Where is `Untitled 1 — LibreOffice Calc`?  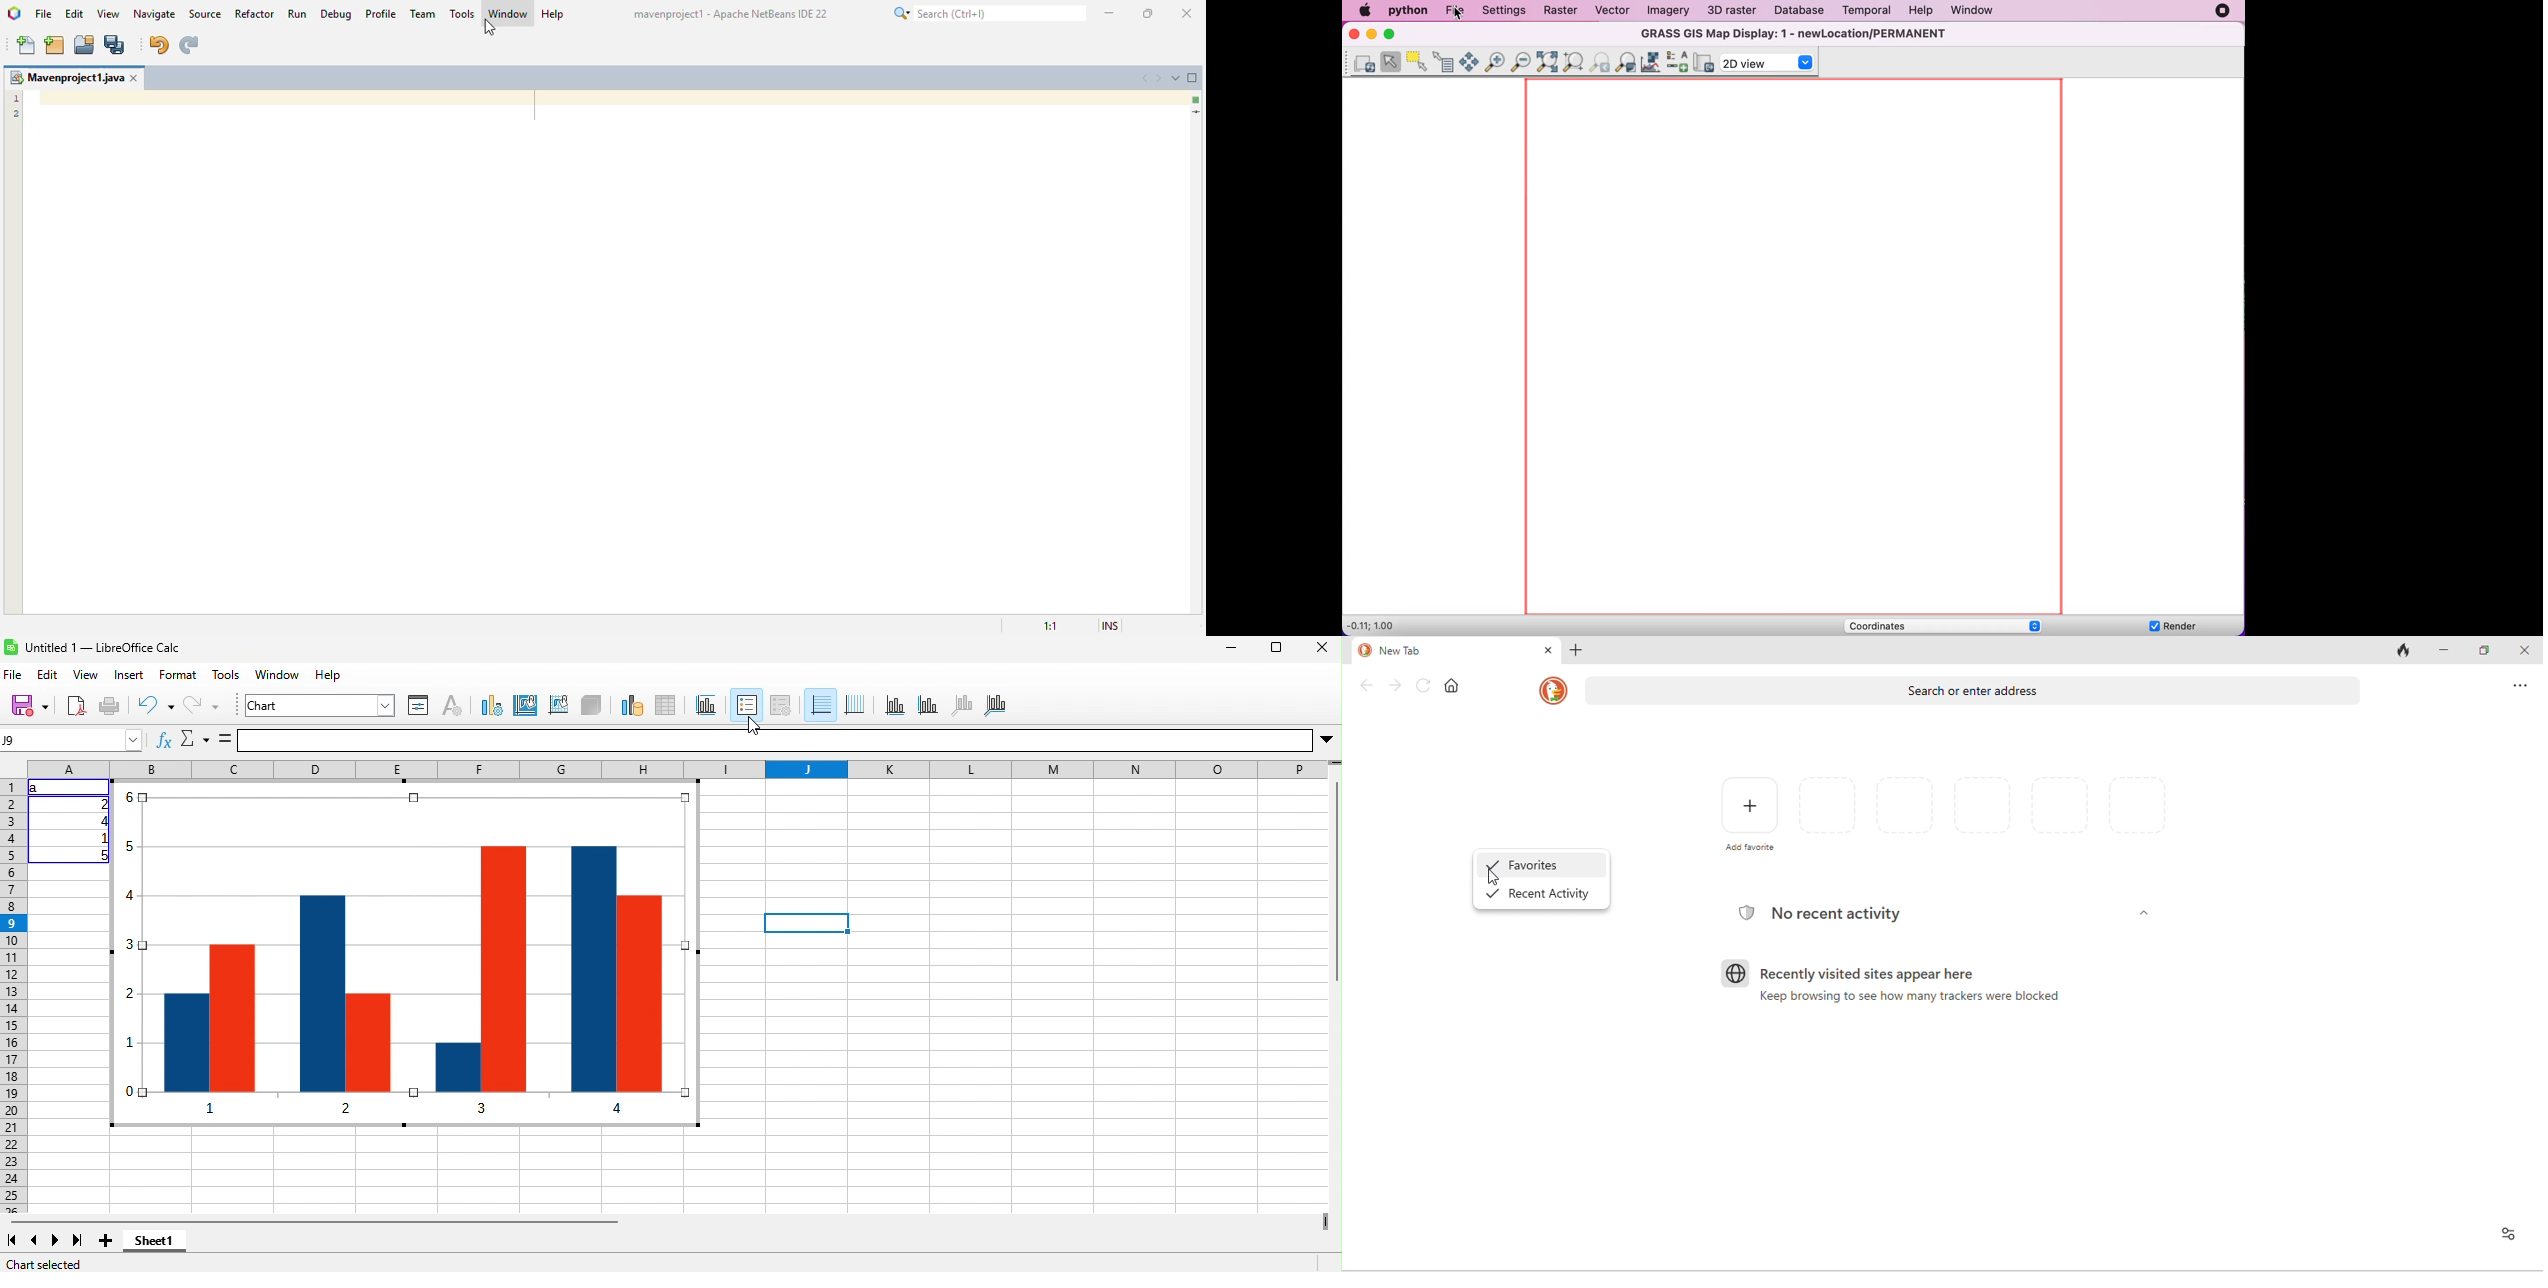
Untitled 1 — LibreOffice Calc is located at coordinates (102, 648).